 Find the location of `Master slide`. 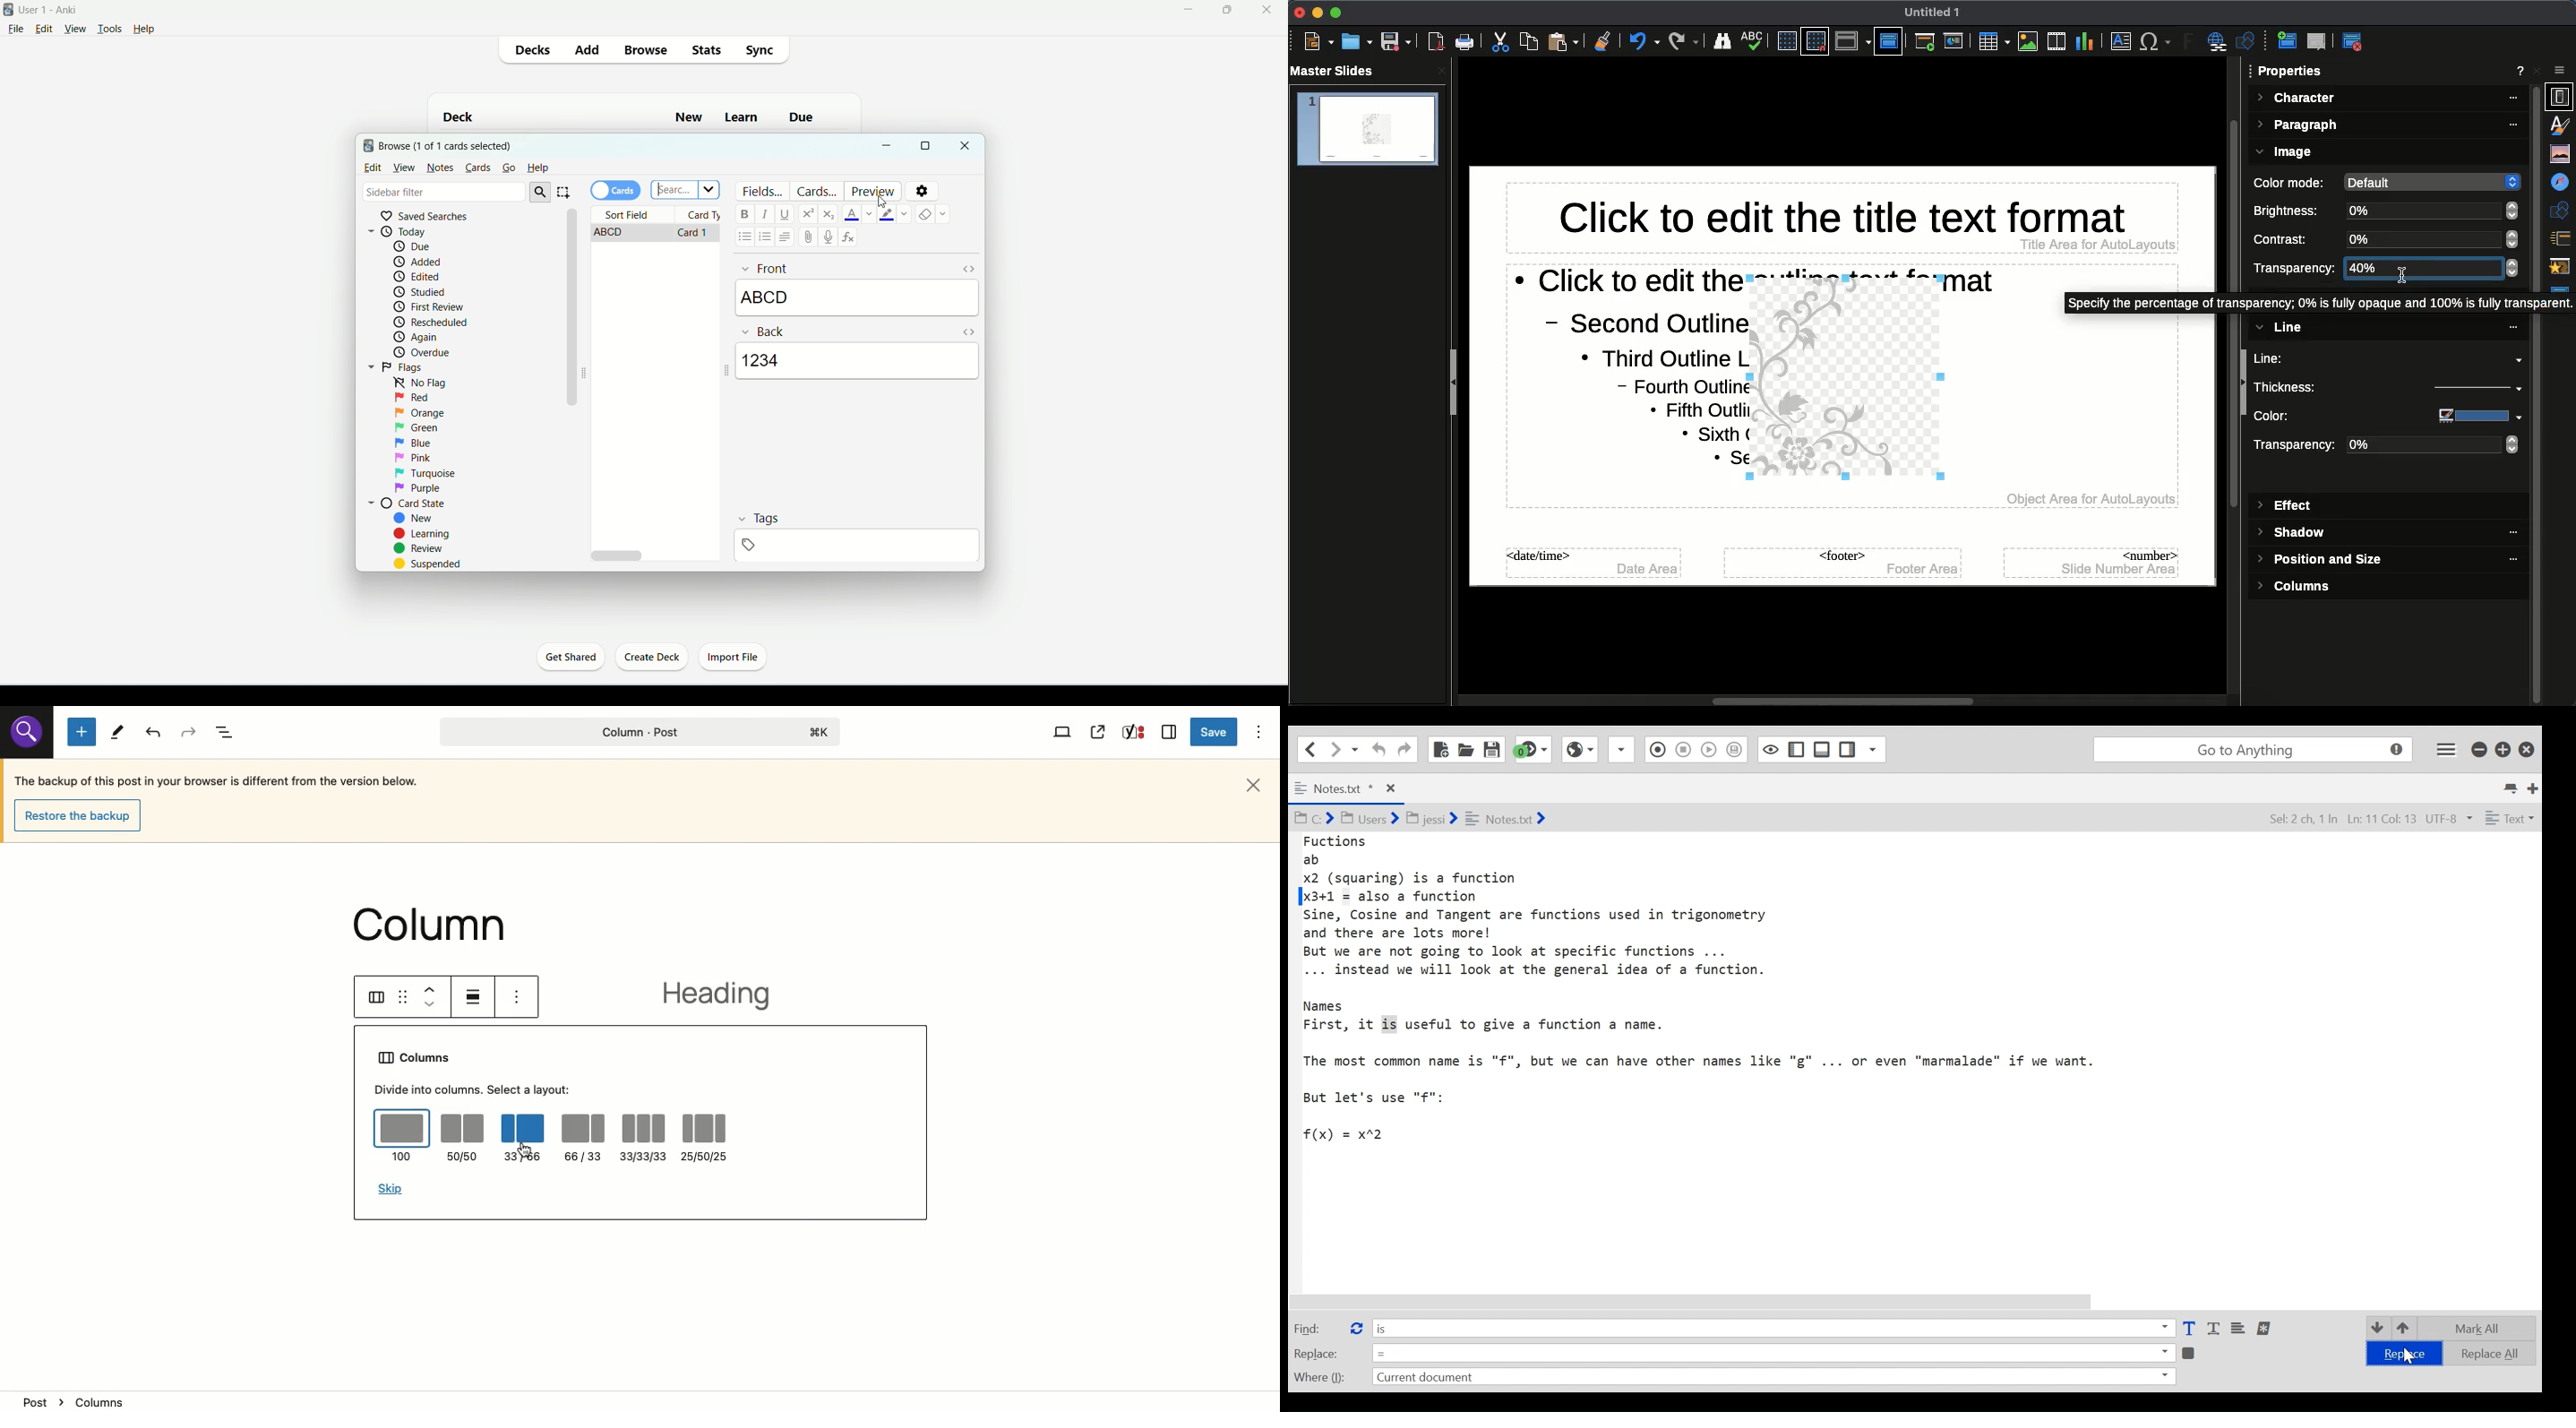

Master slide is located at coordinates (1888, 40).